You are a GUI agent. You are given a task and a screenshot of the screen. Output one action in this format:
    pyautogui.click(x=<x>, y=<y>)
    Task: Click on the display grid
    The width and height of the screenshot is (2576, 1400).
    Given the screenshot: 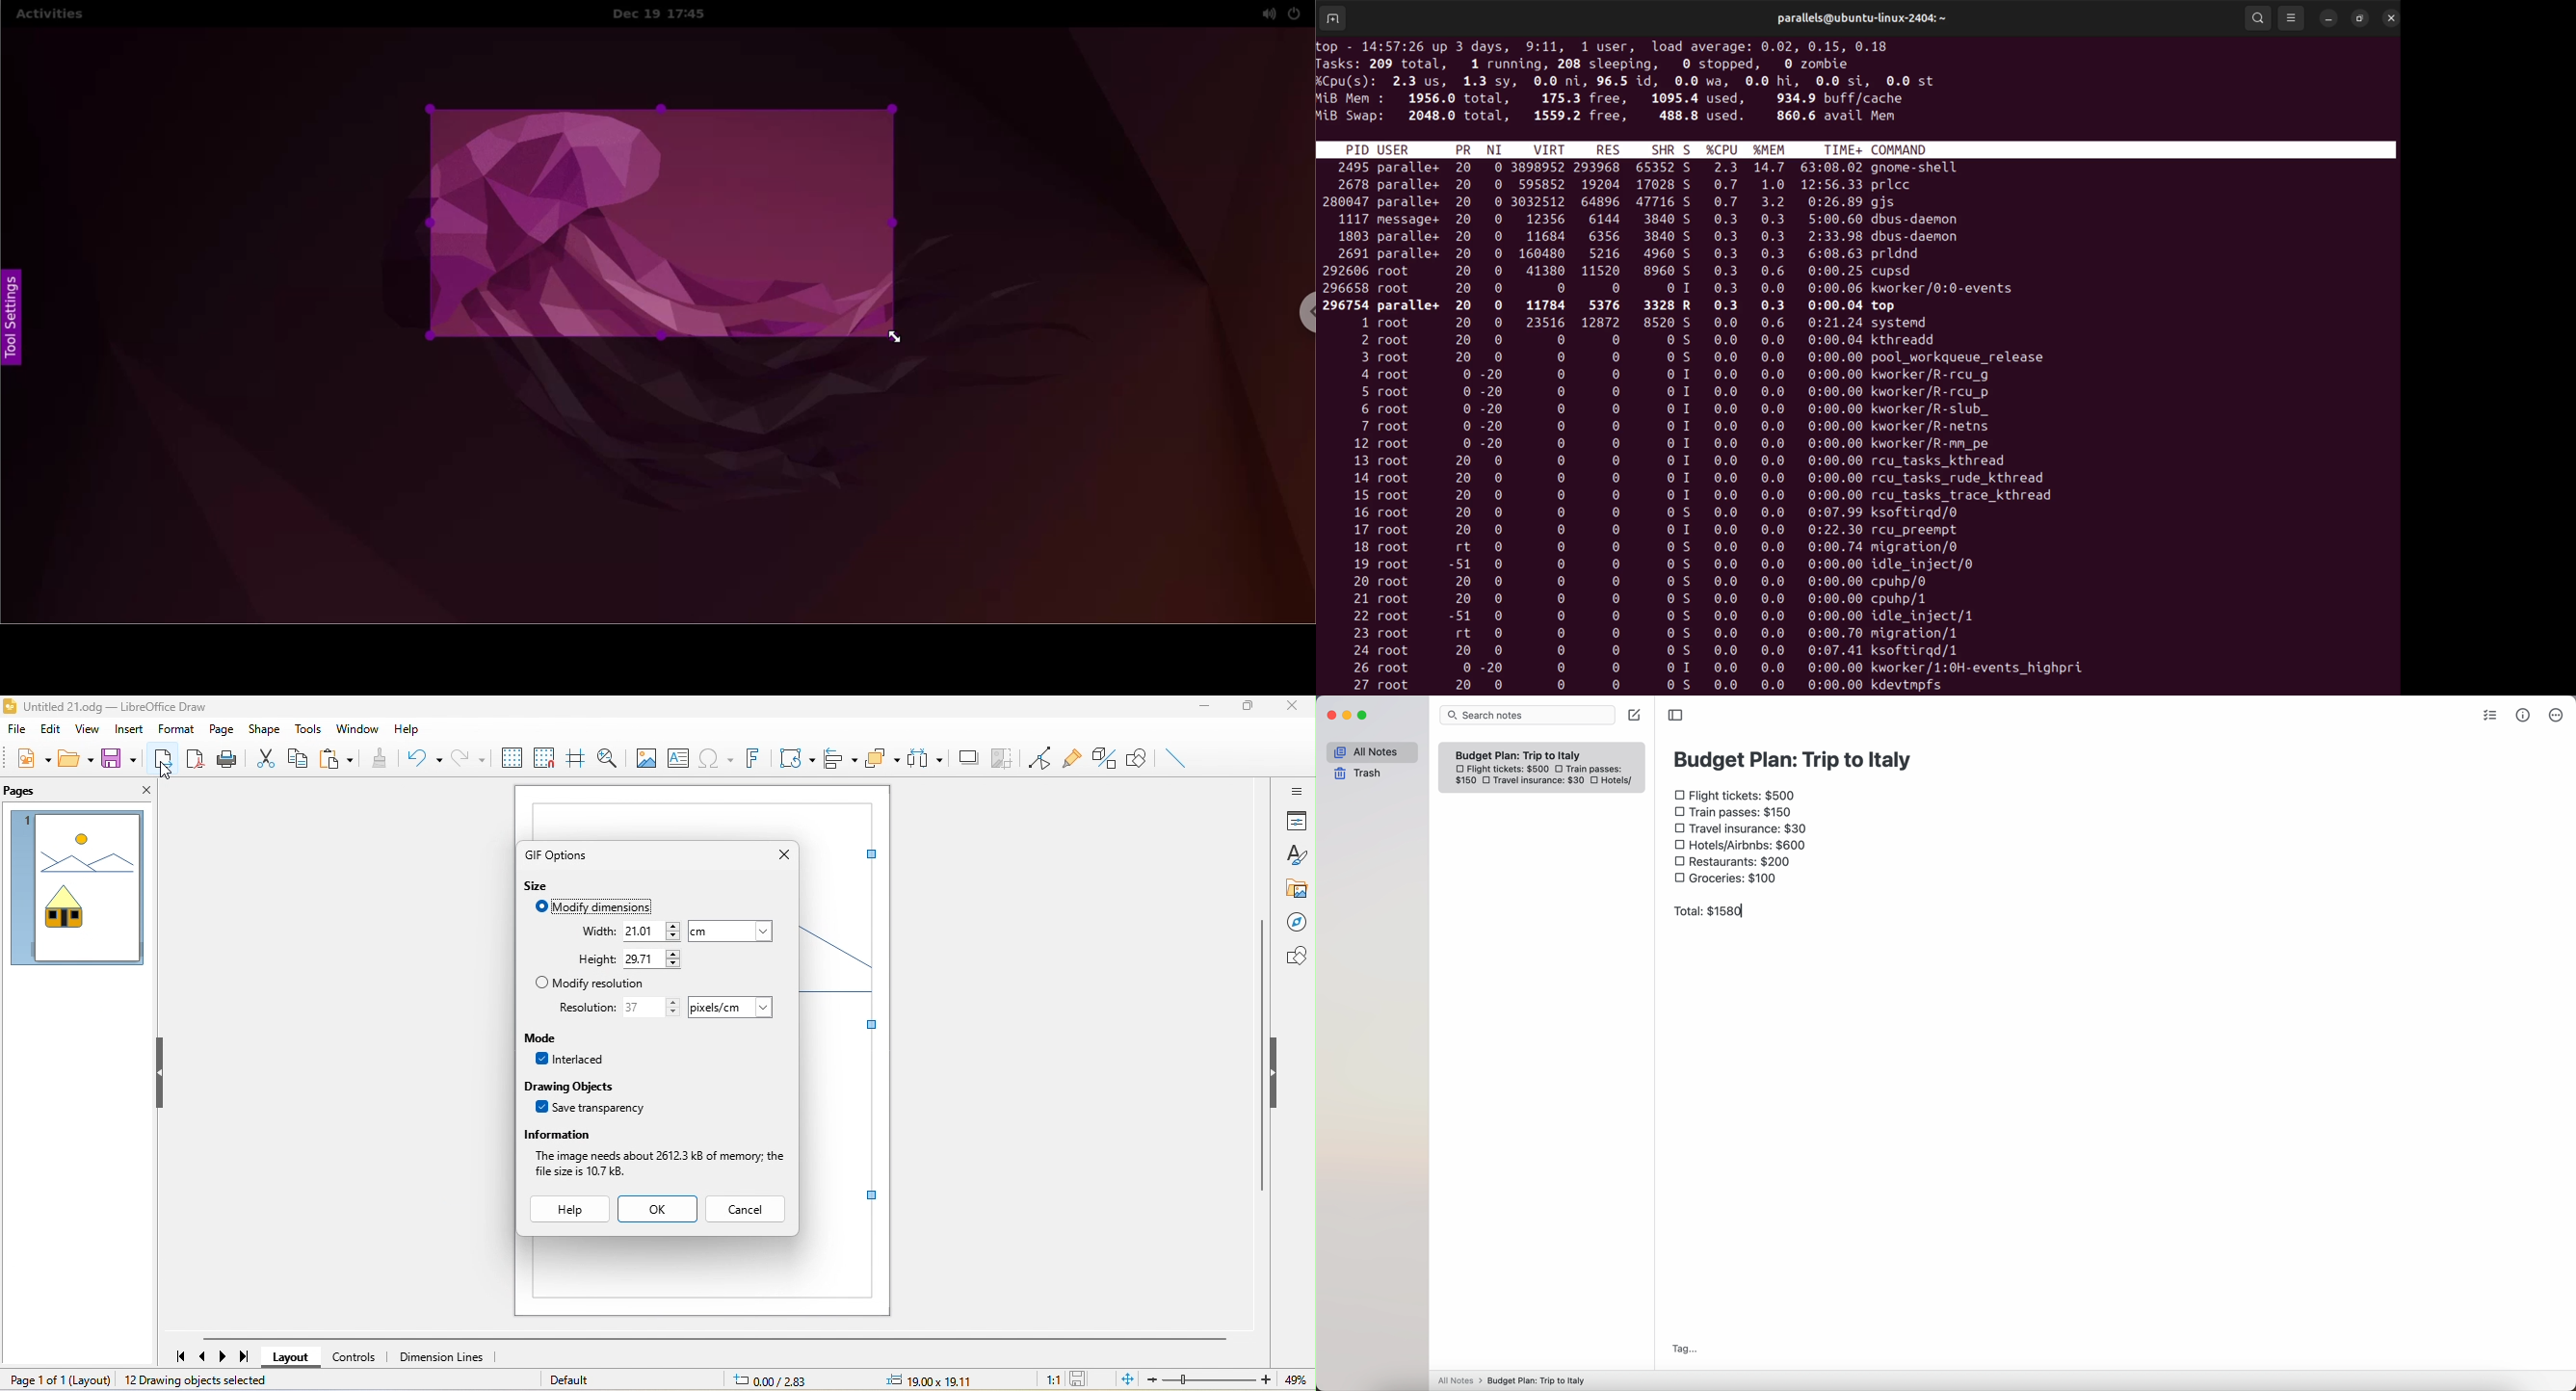 What is the action you would take?
    pyautogui.click(x=510, y=758)
    